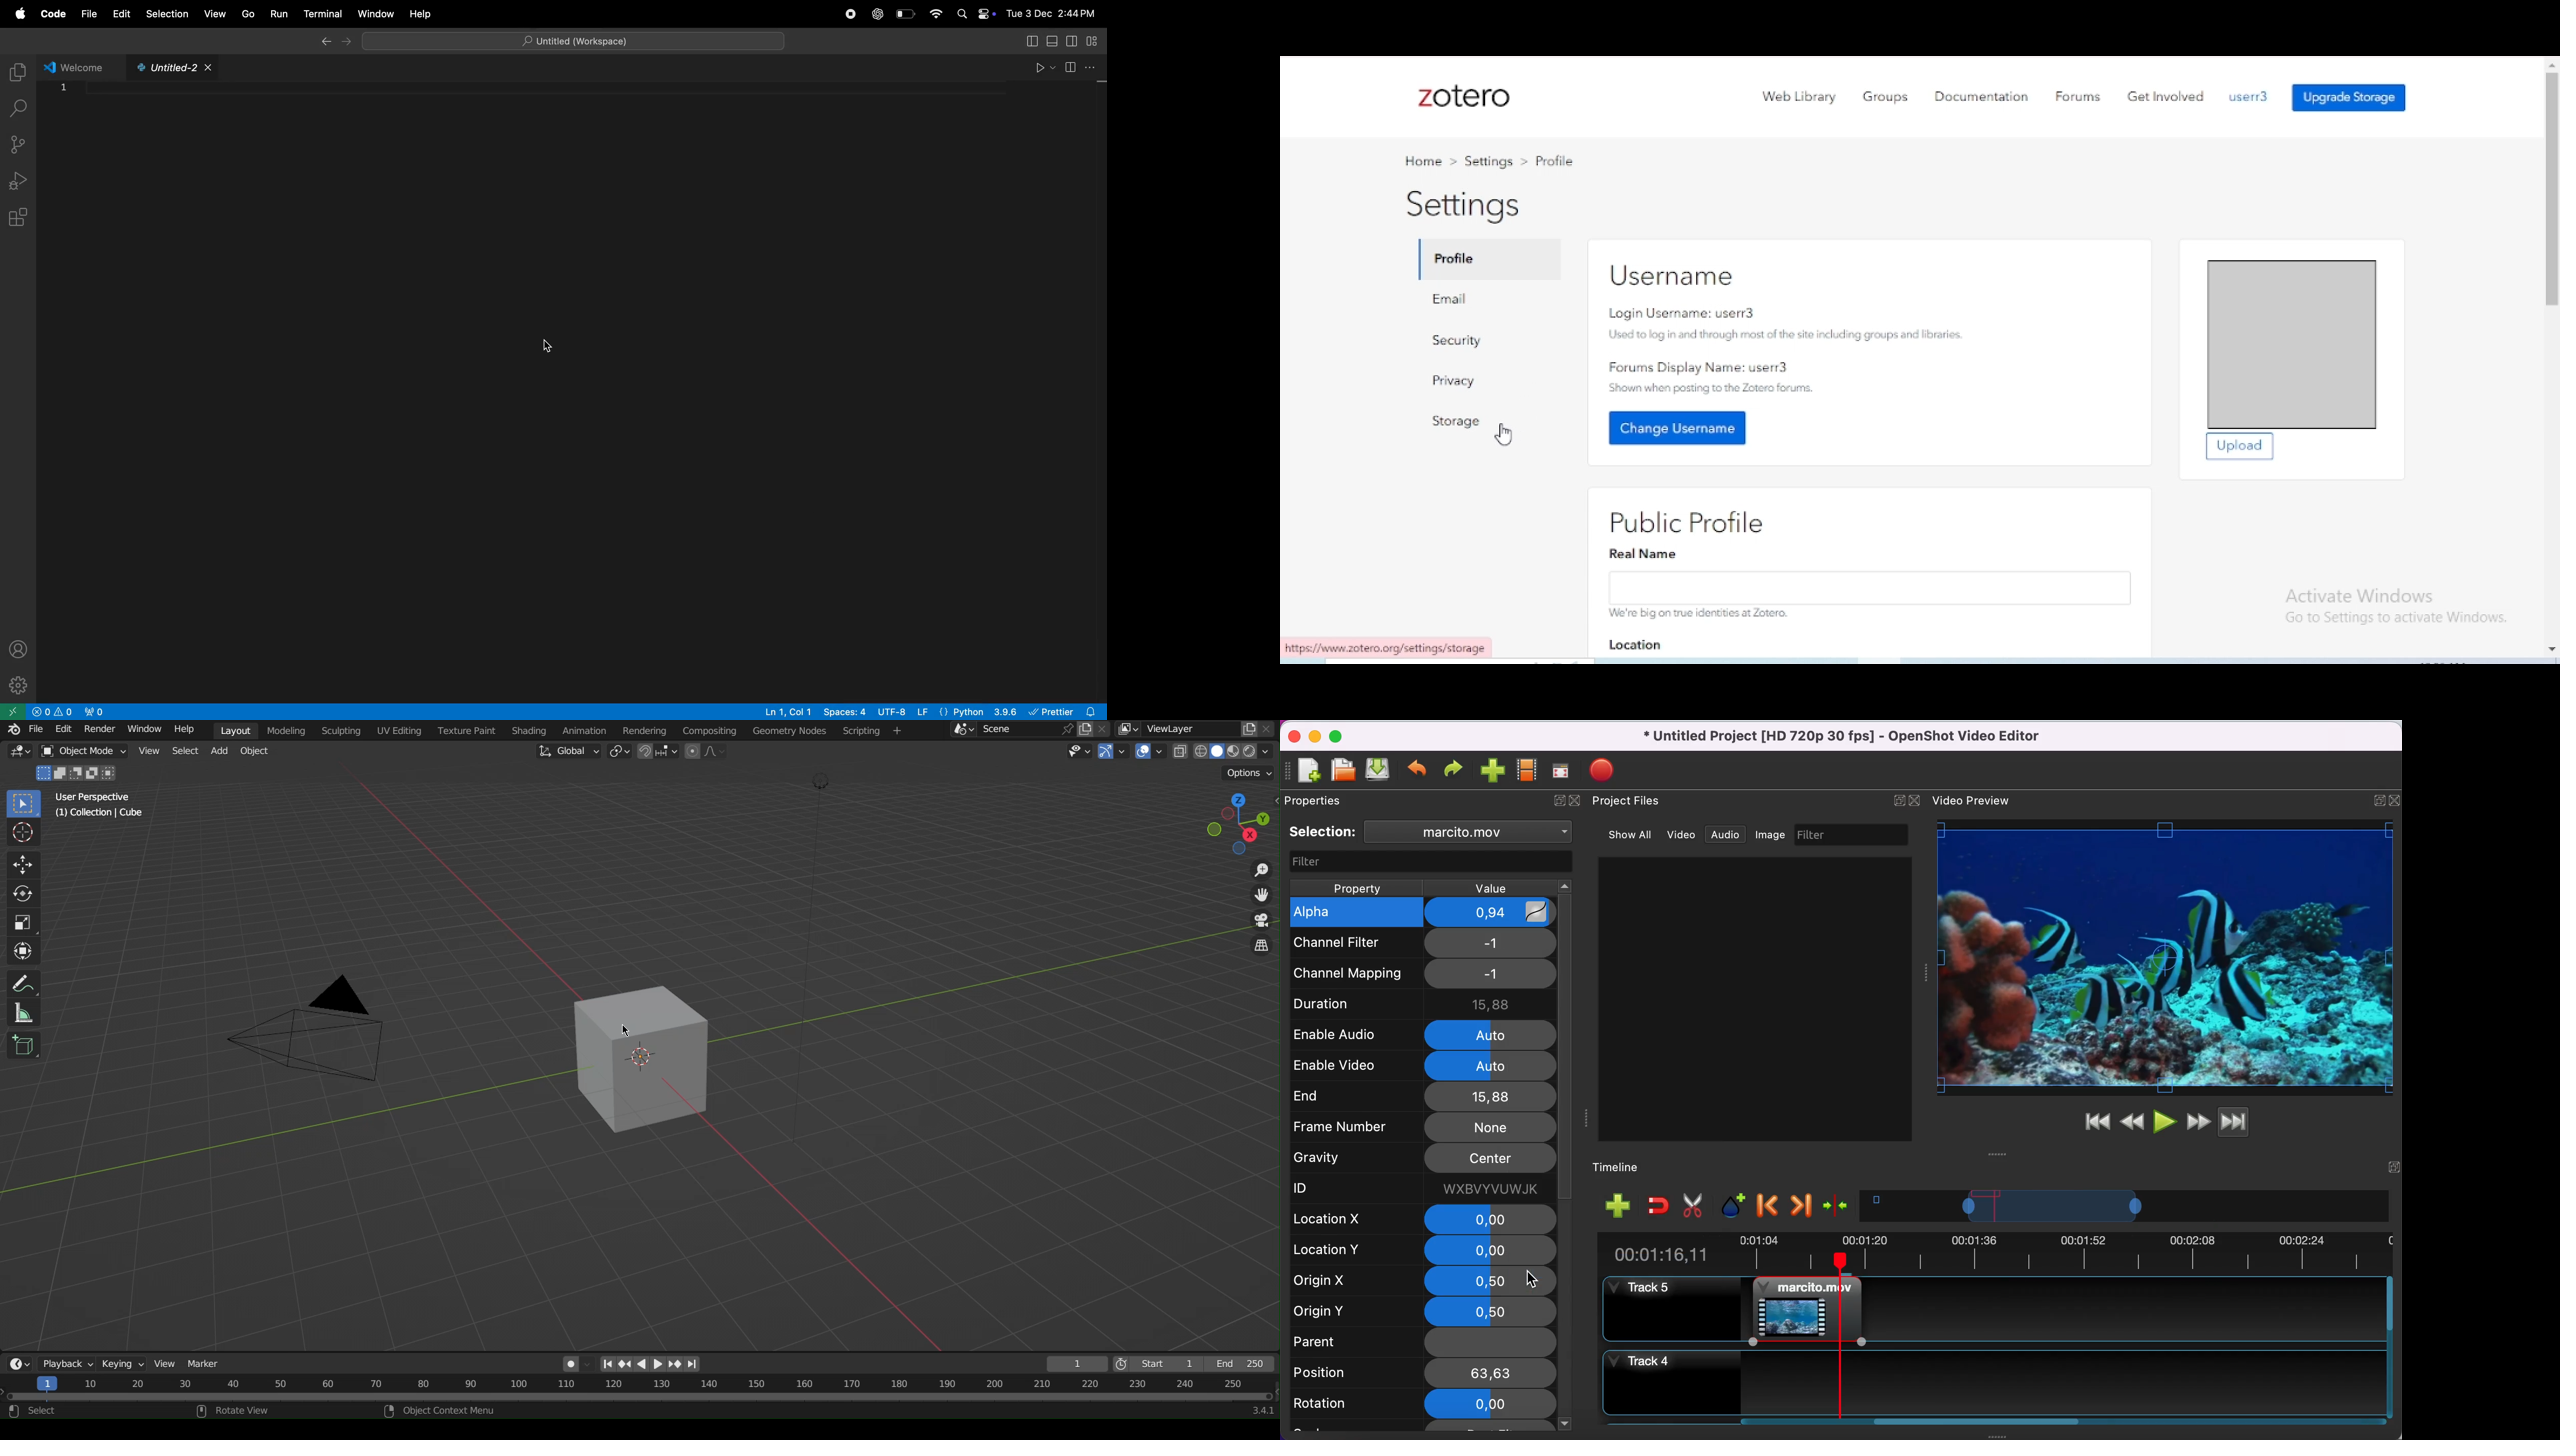 This screenshot has height=1456, width=2576. What do you see at coordinates (1677, 427) in the screenshot?
I see `change username` at bounding box center [1677, 427].